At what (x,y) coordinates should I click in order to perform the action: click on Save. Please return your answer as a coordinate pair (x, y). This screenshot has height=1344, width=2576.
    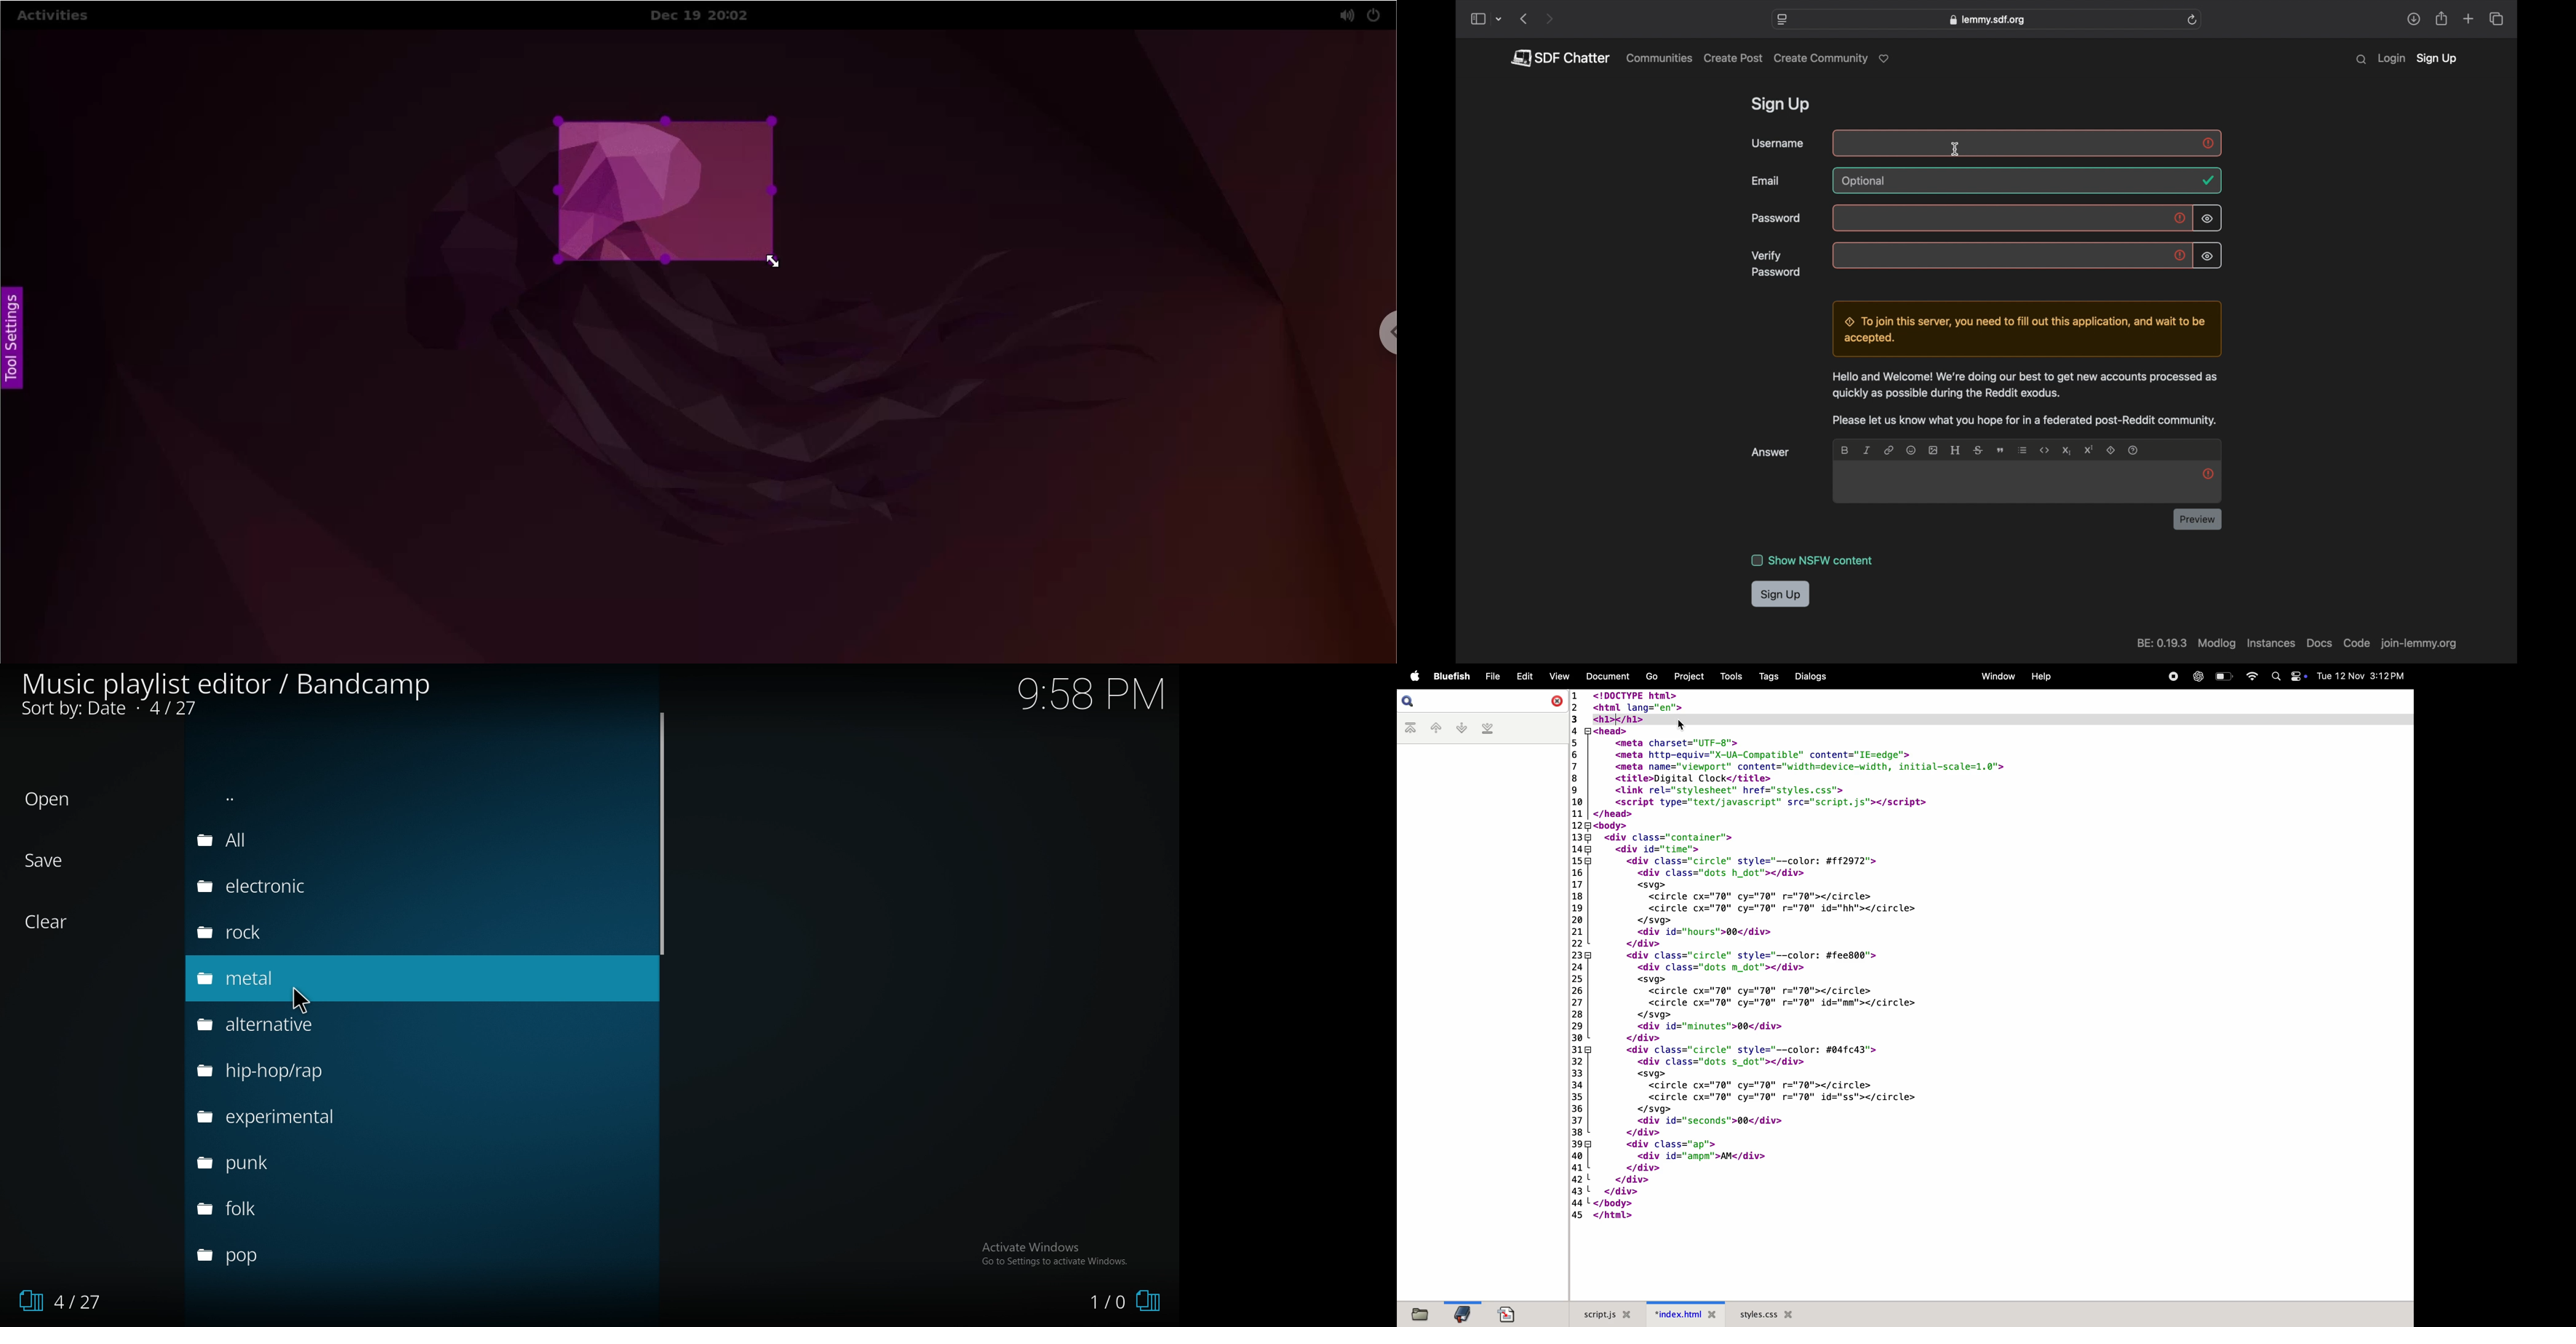
    Looking at the image, I should click on (46, 861).